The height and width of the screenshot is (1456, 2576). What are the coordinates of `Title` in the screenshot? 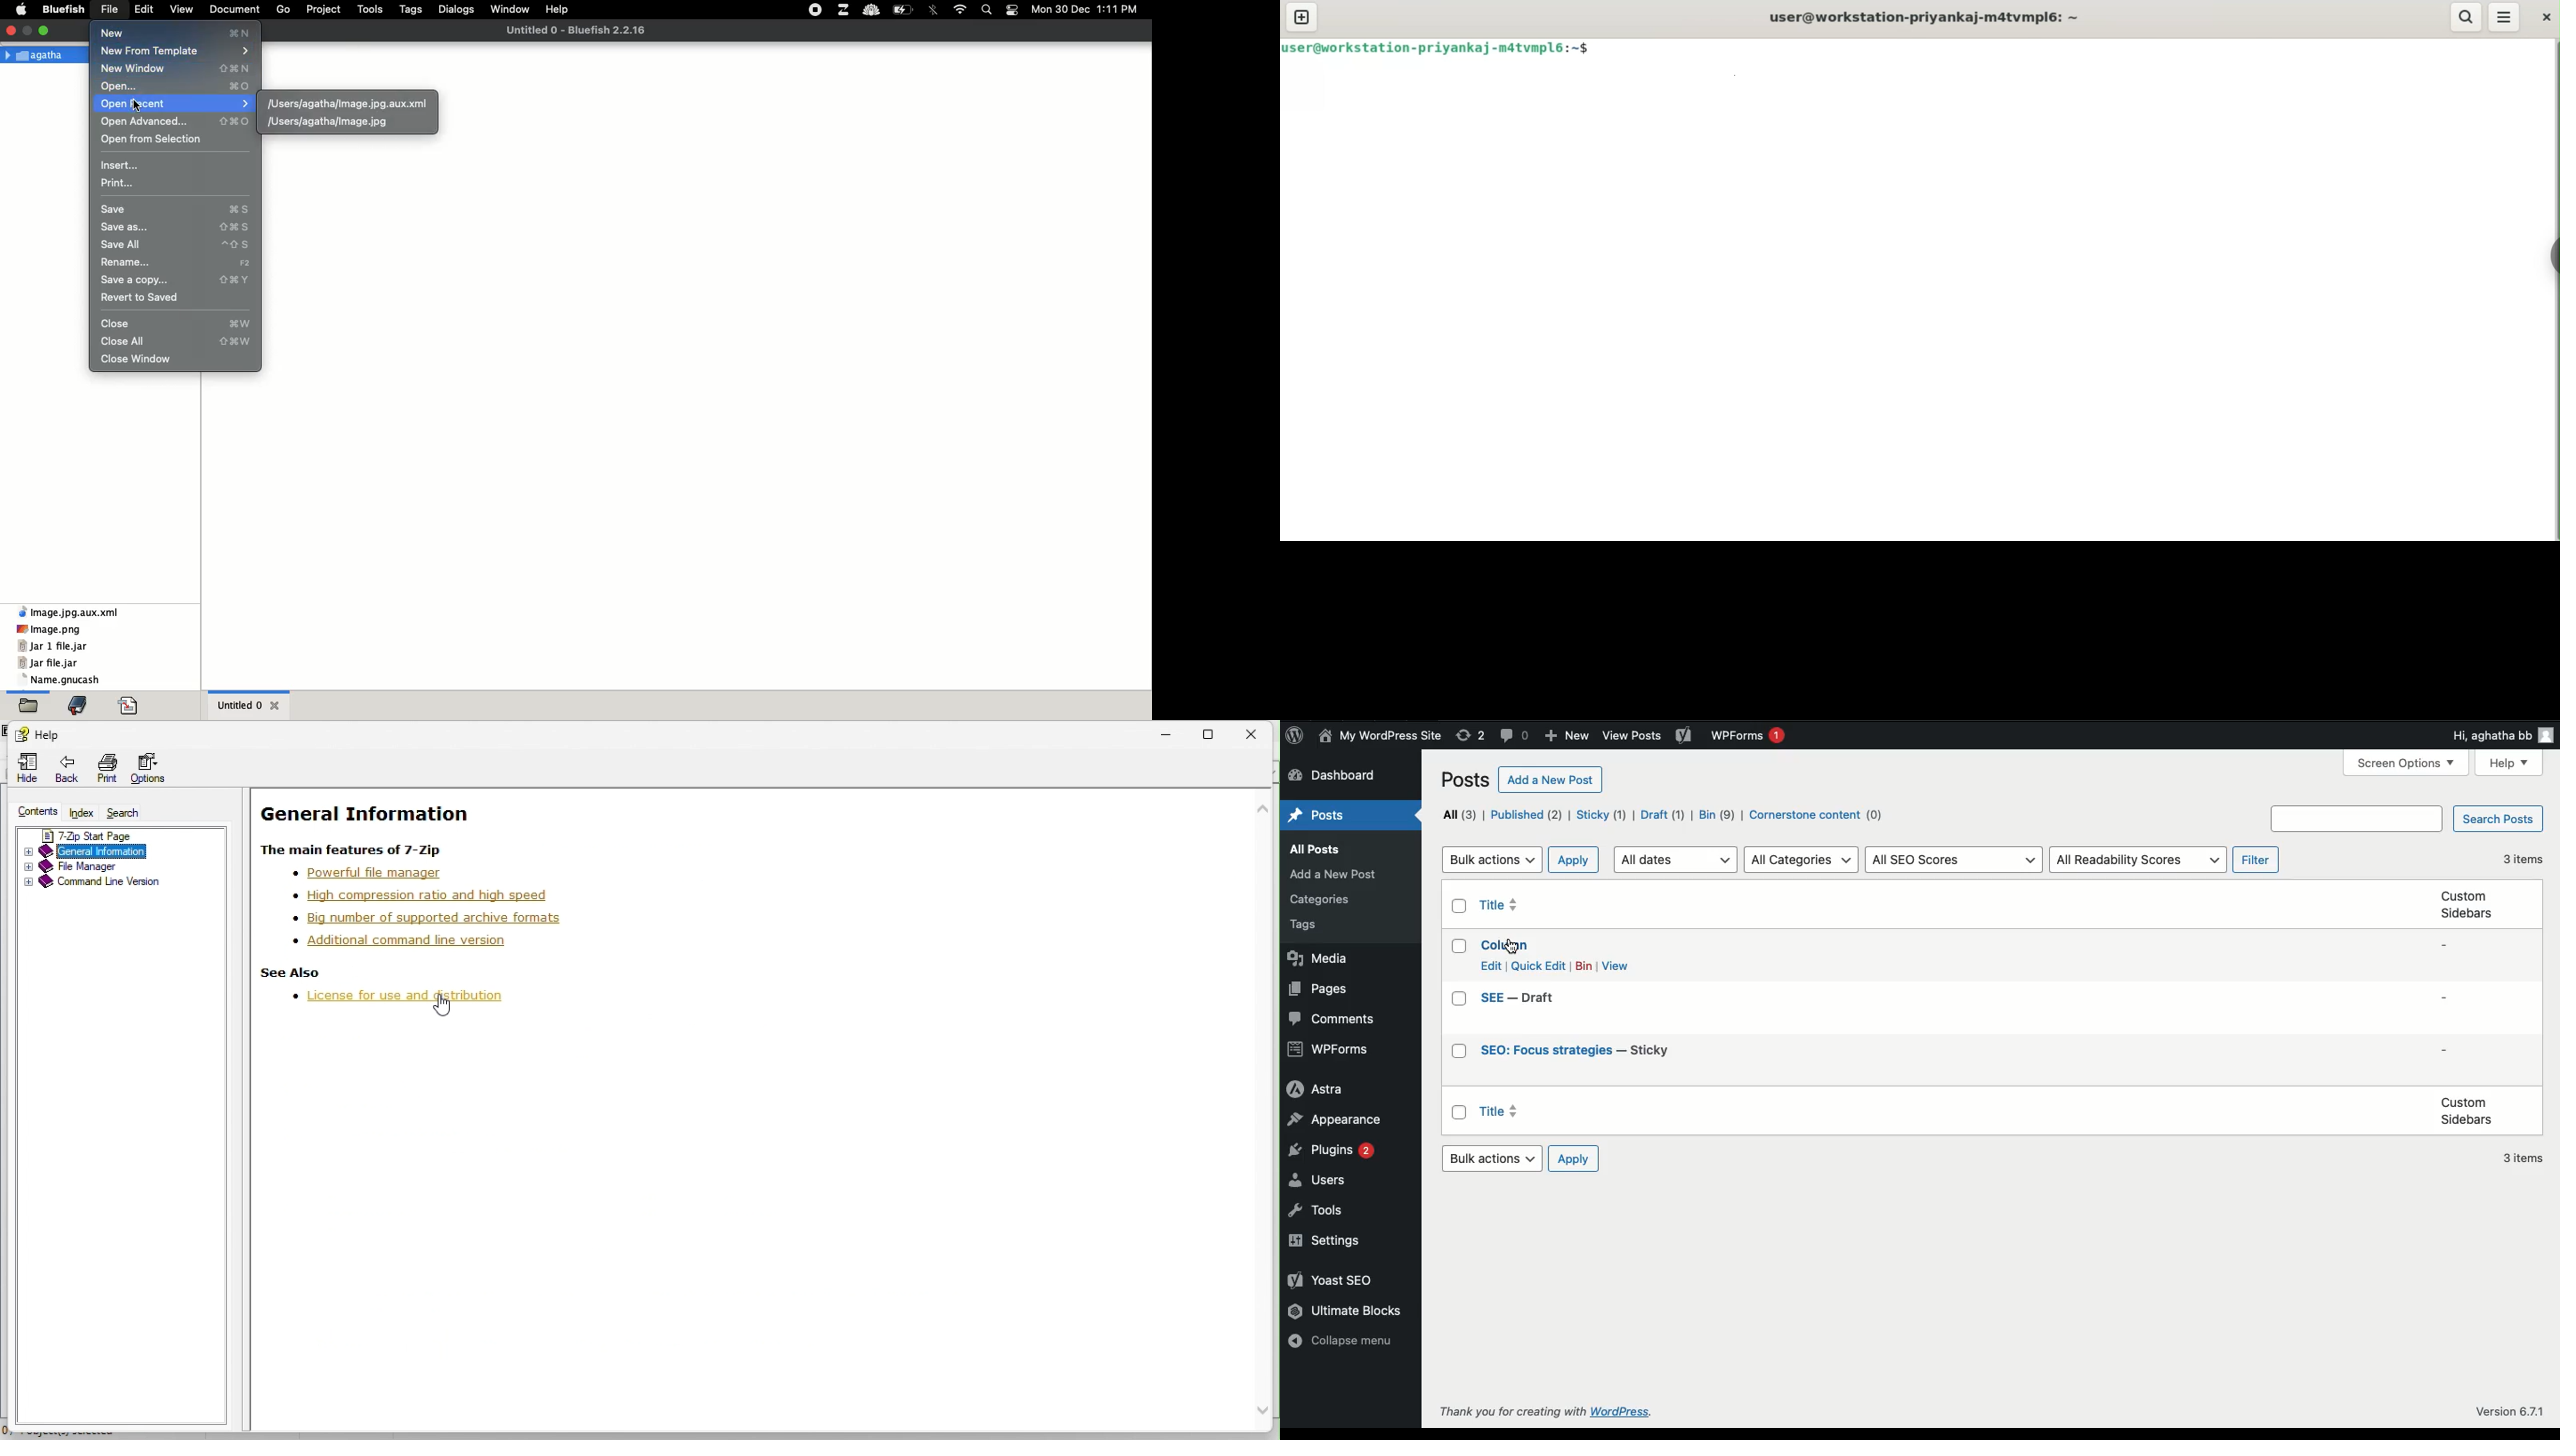 It's located at (1574, 1051).